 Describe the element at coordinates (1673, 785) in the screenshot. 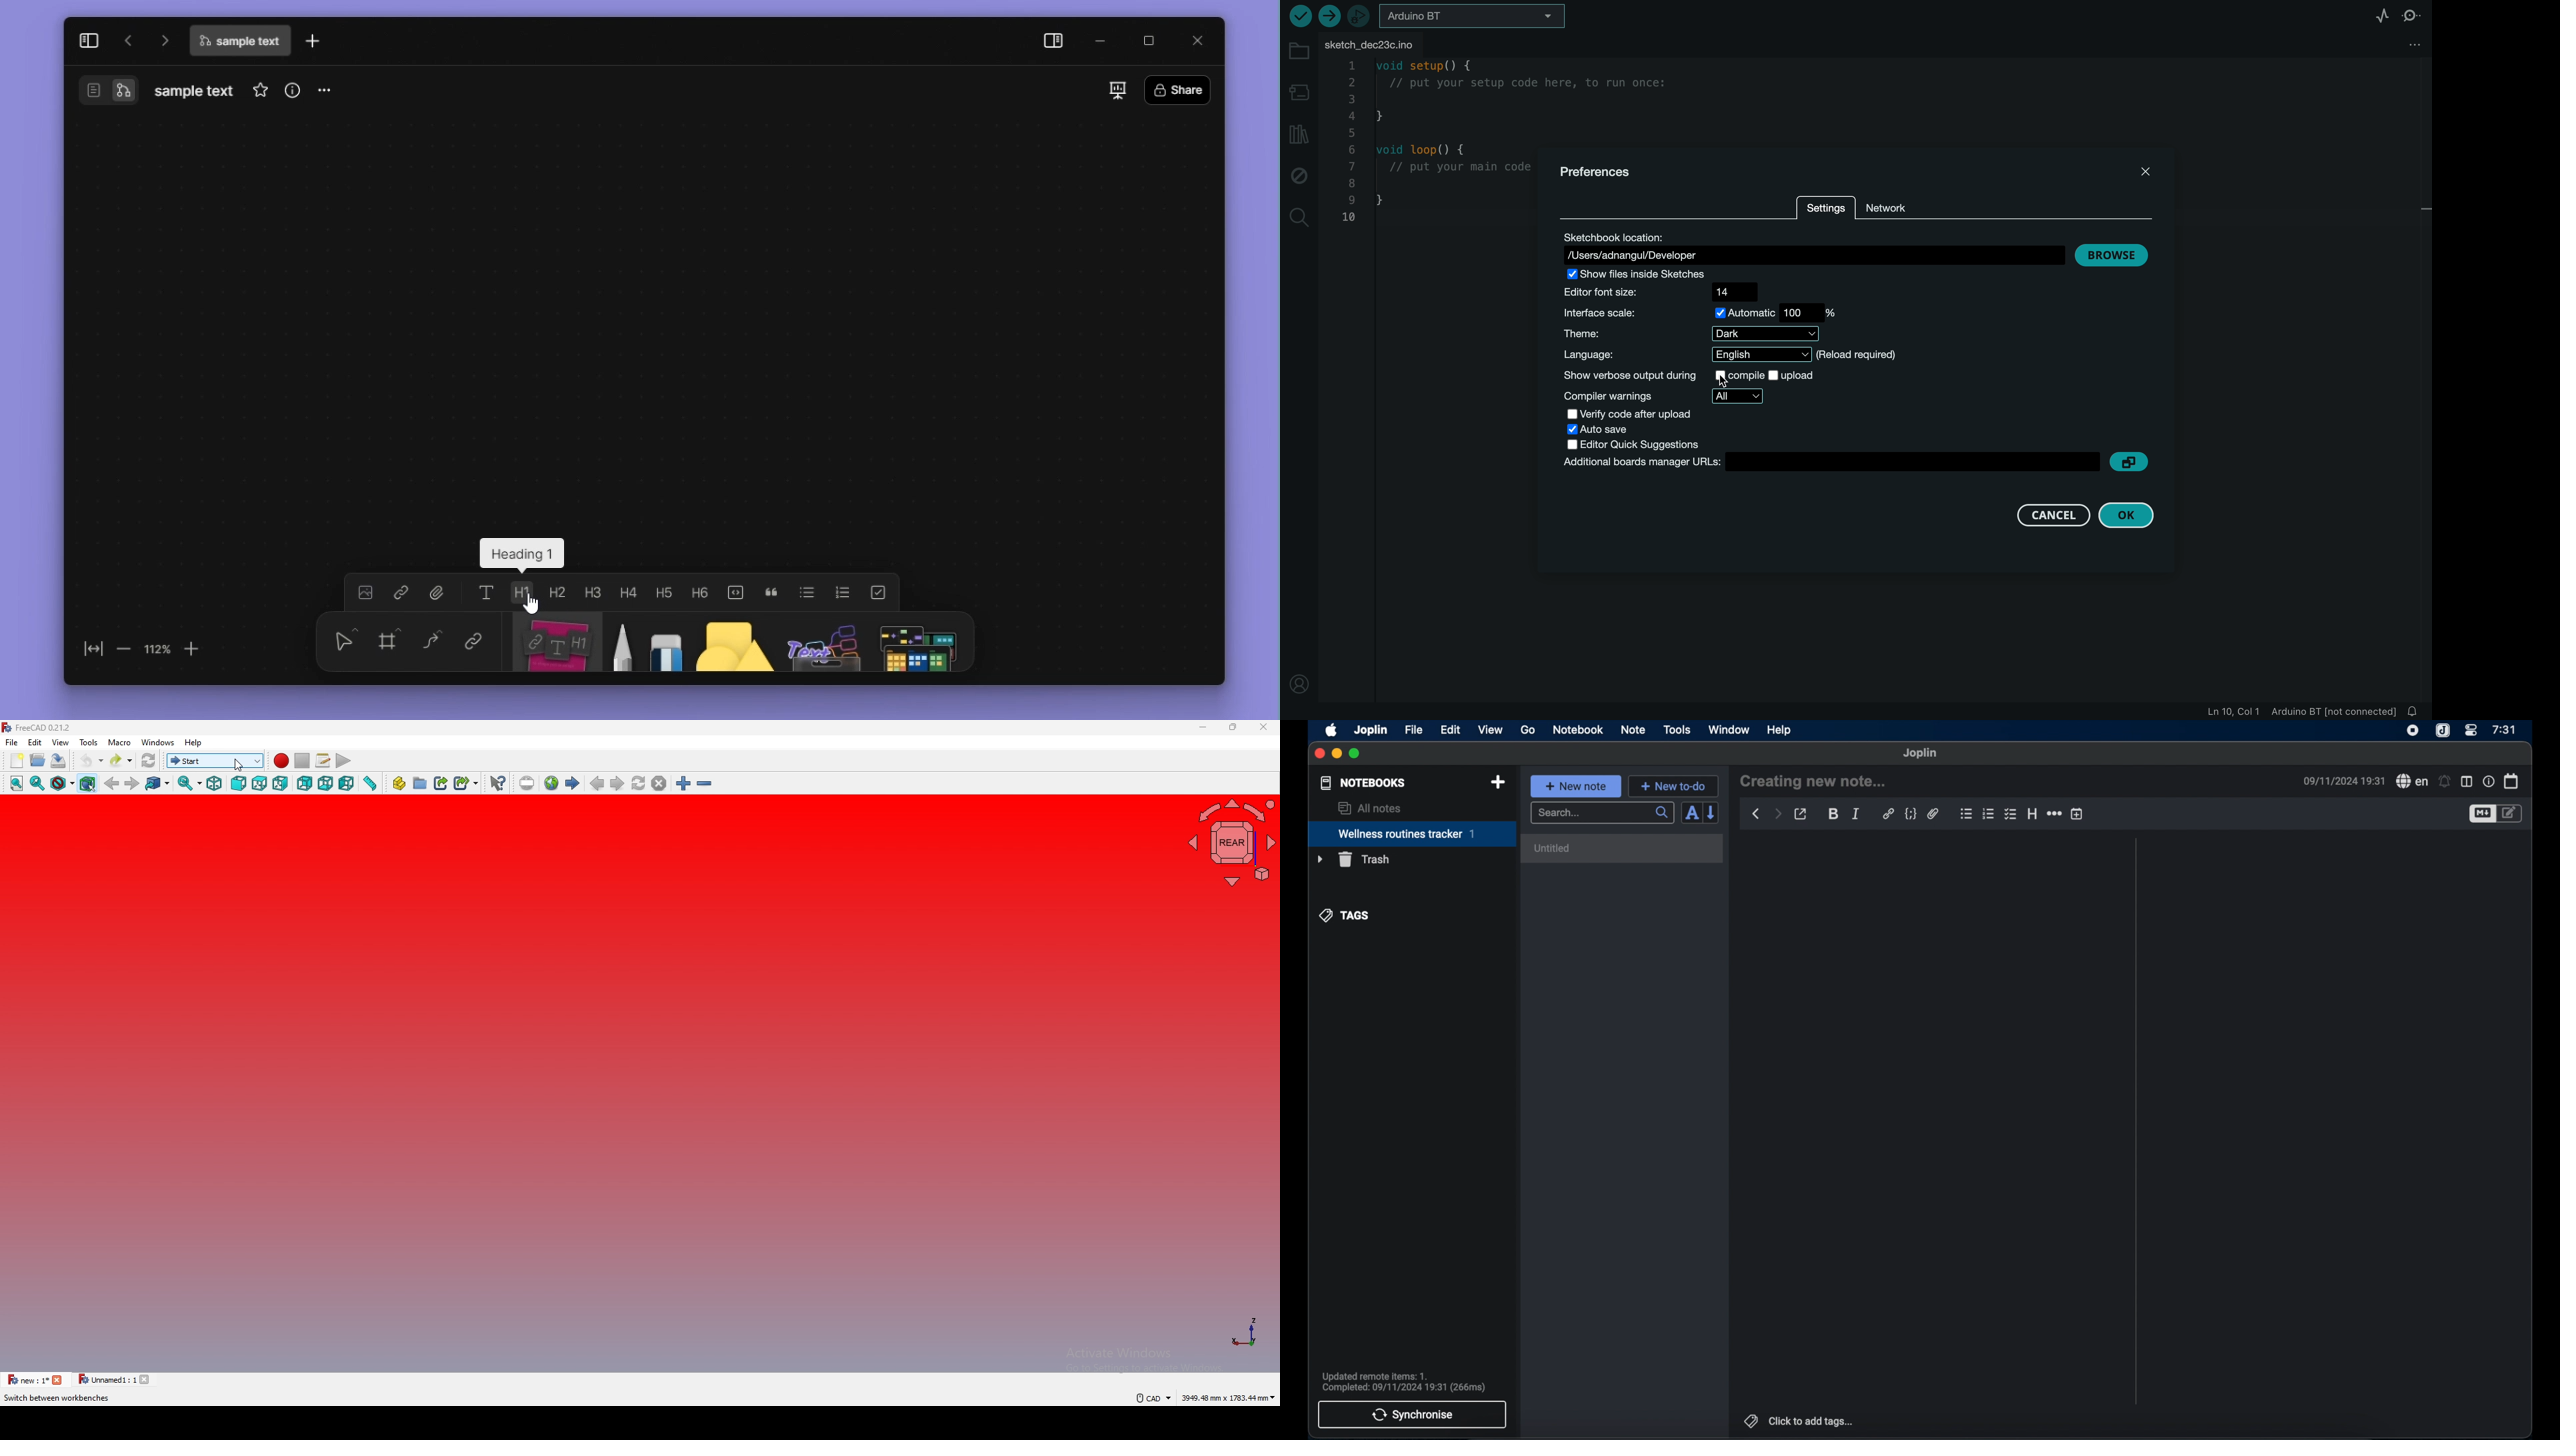

I see `+ new to-do` at that location.